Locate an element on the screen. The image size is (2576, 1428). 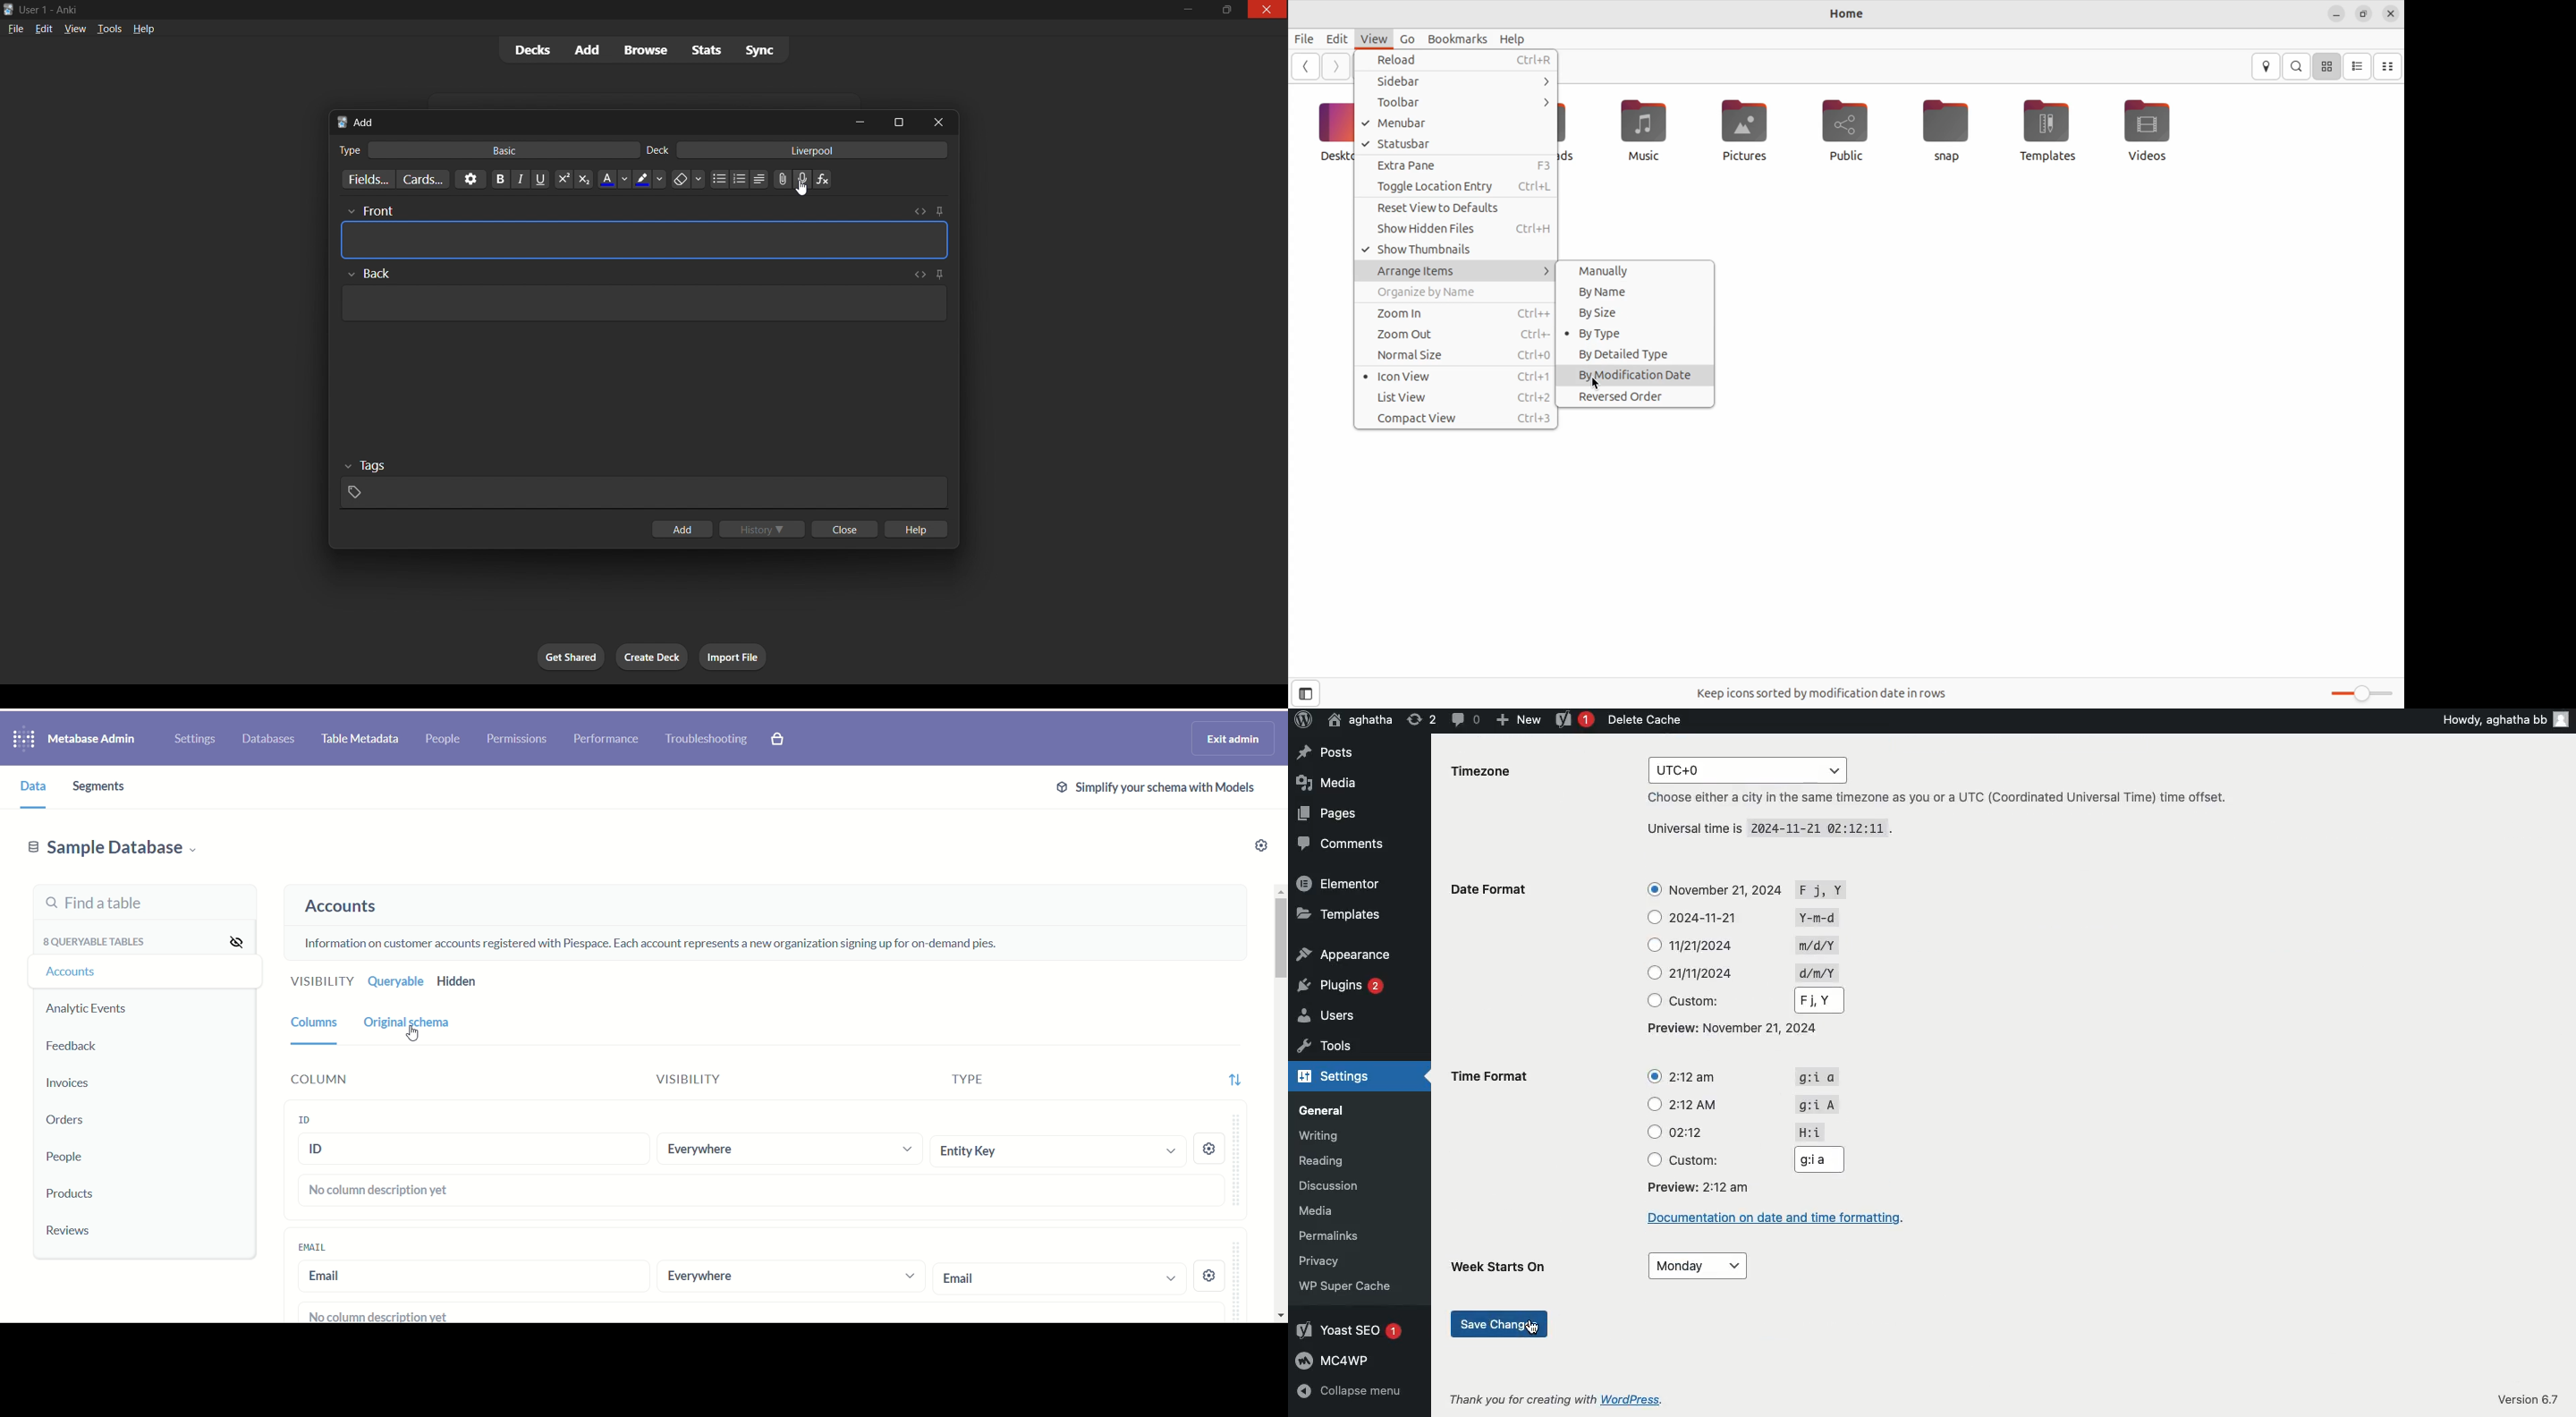
selection is located at coordinates (789, 1150).